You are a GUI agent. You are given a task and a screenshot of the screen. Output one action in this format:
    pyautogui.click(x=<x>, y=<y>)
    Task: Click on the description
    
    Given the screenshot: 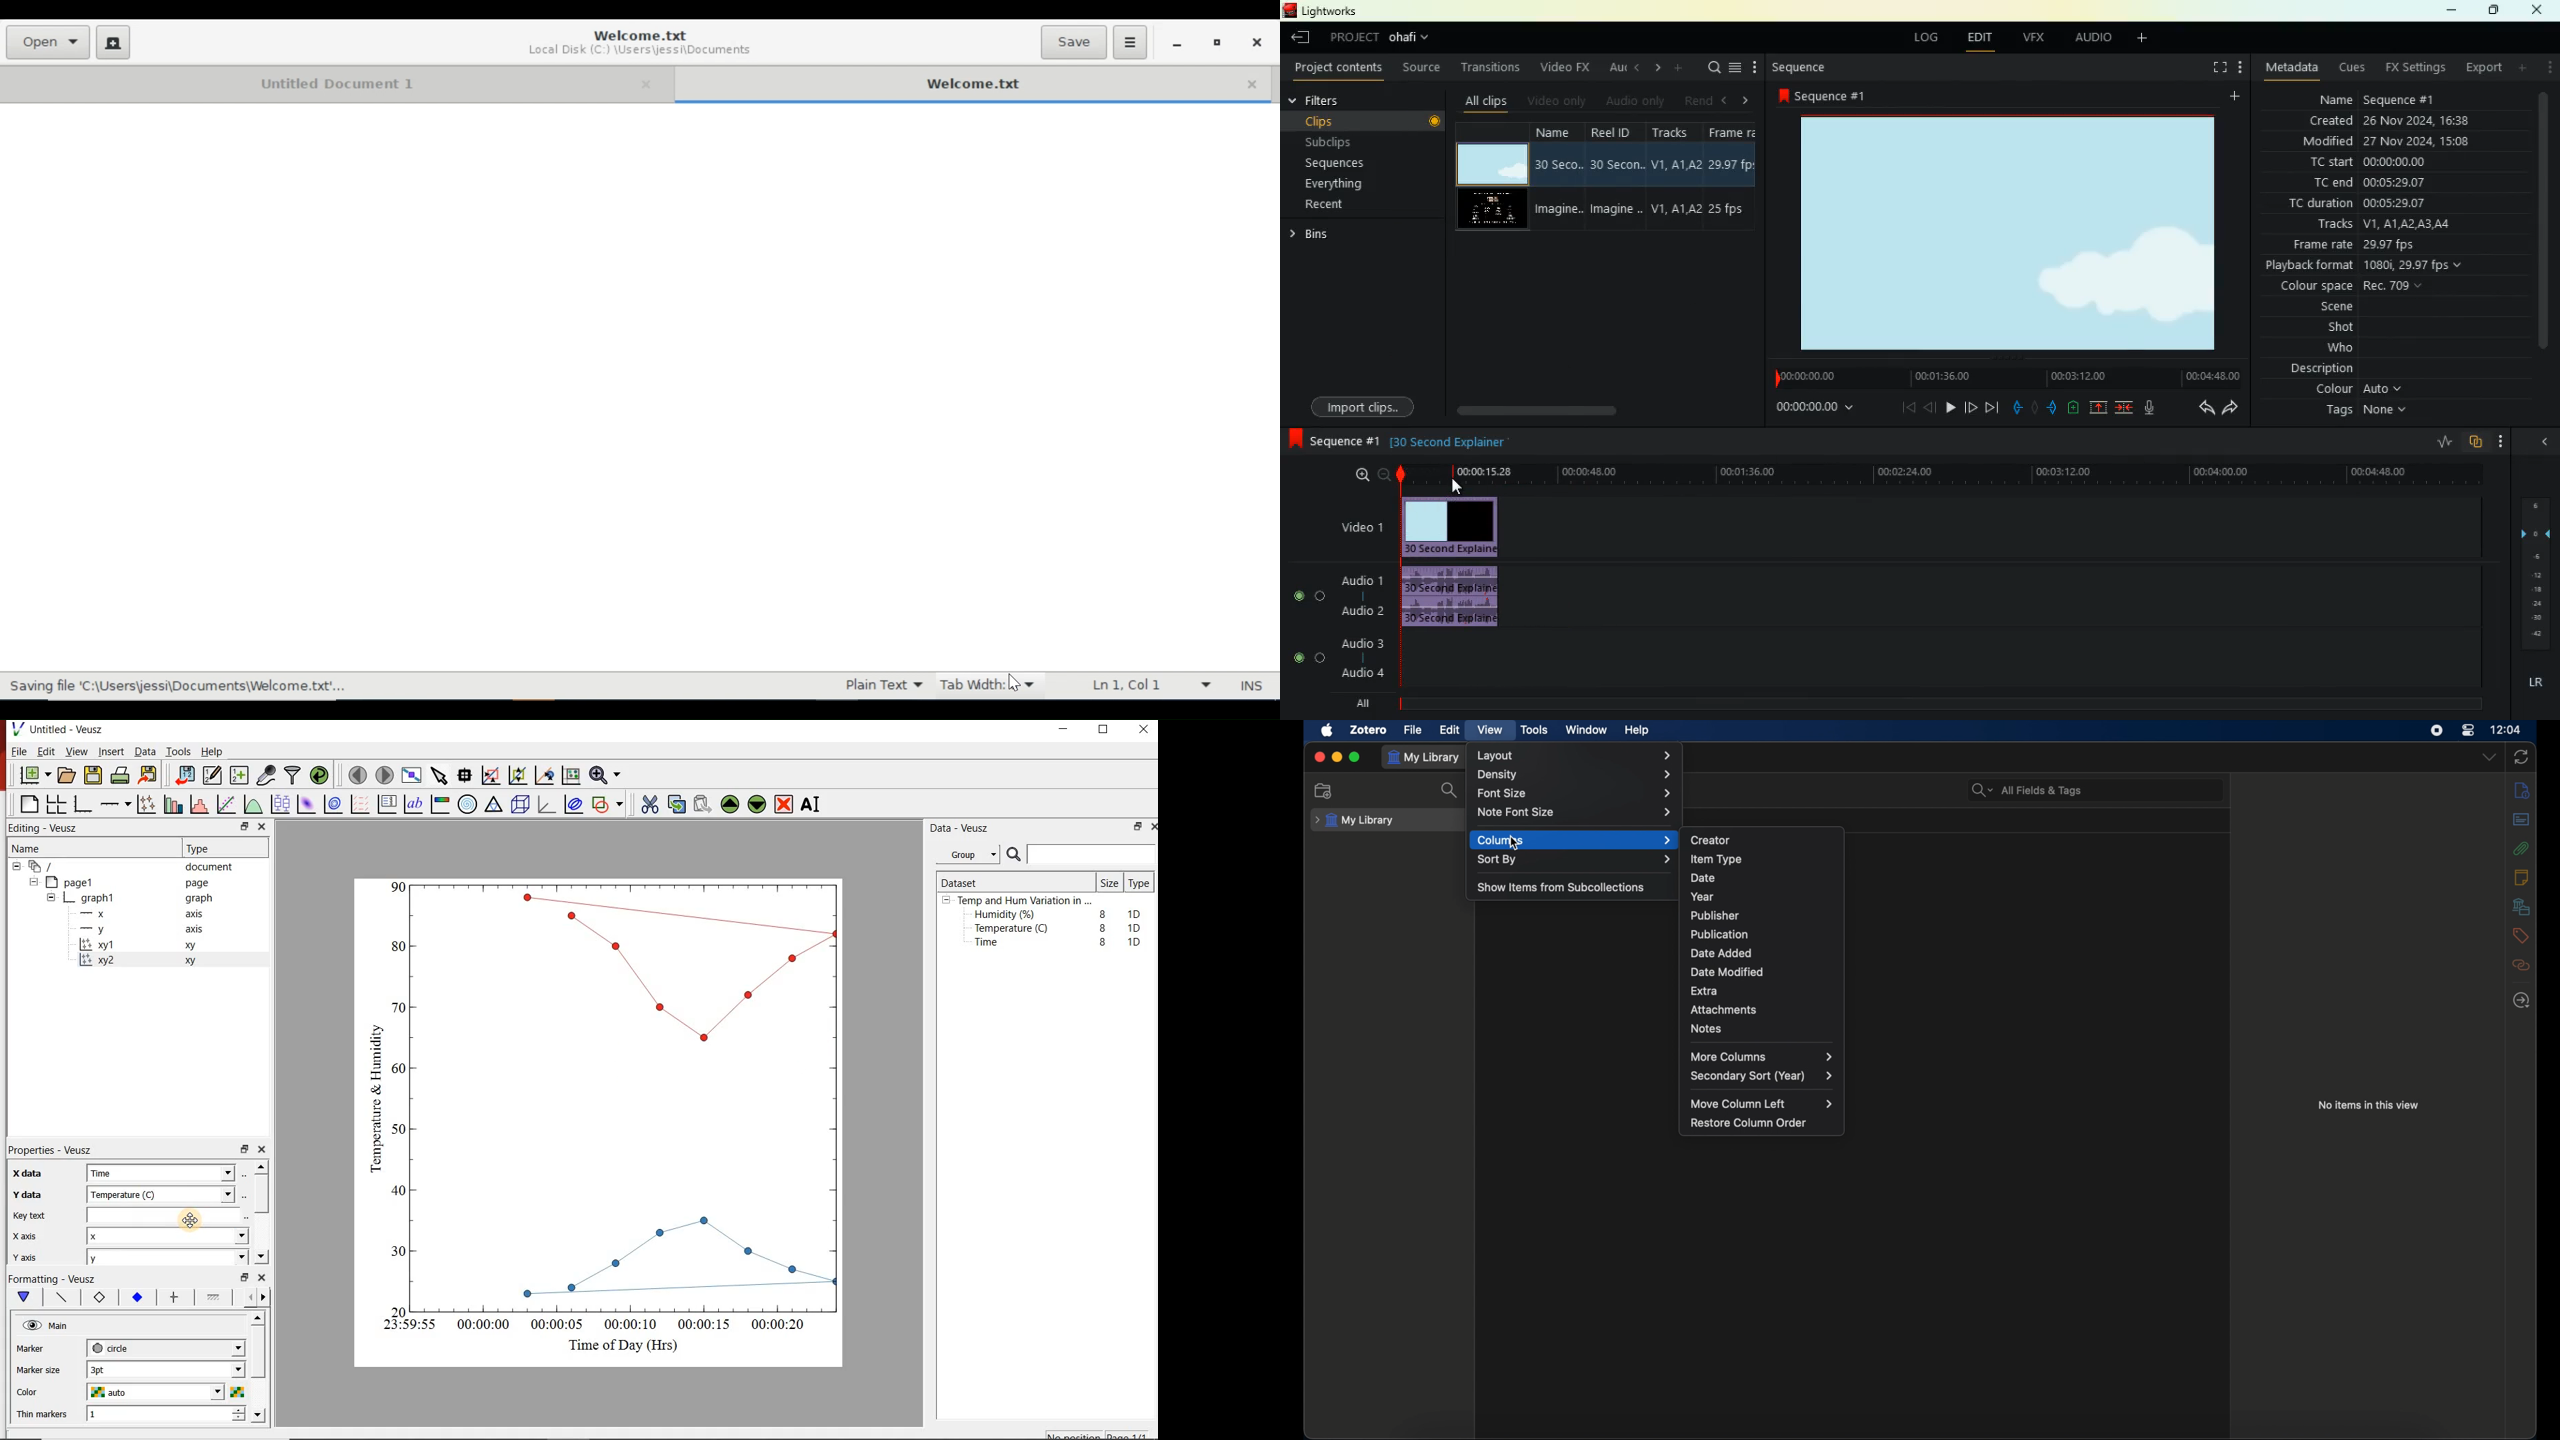 What is the action you would take?
    pyautogui.click(x=2318, y=368)
    